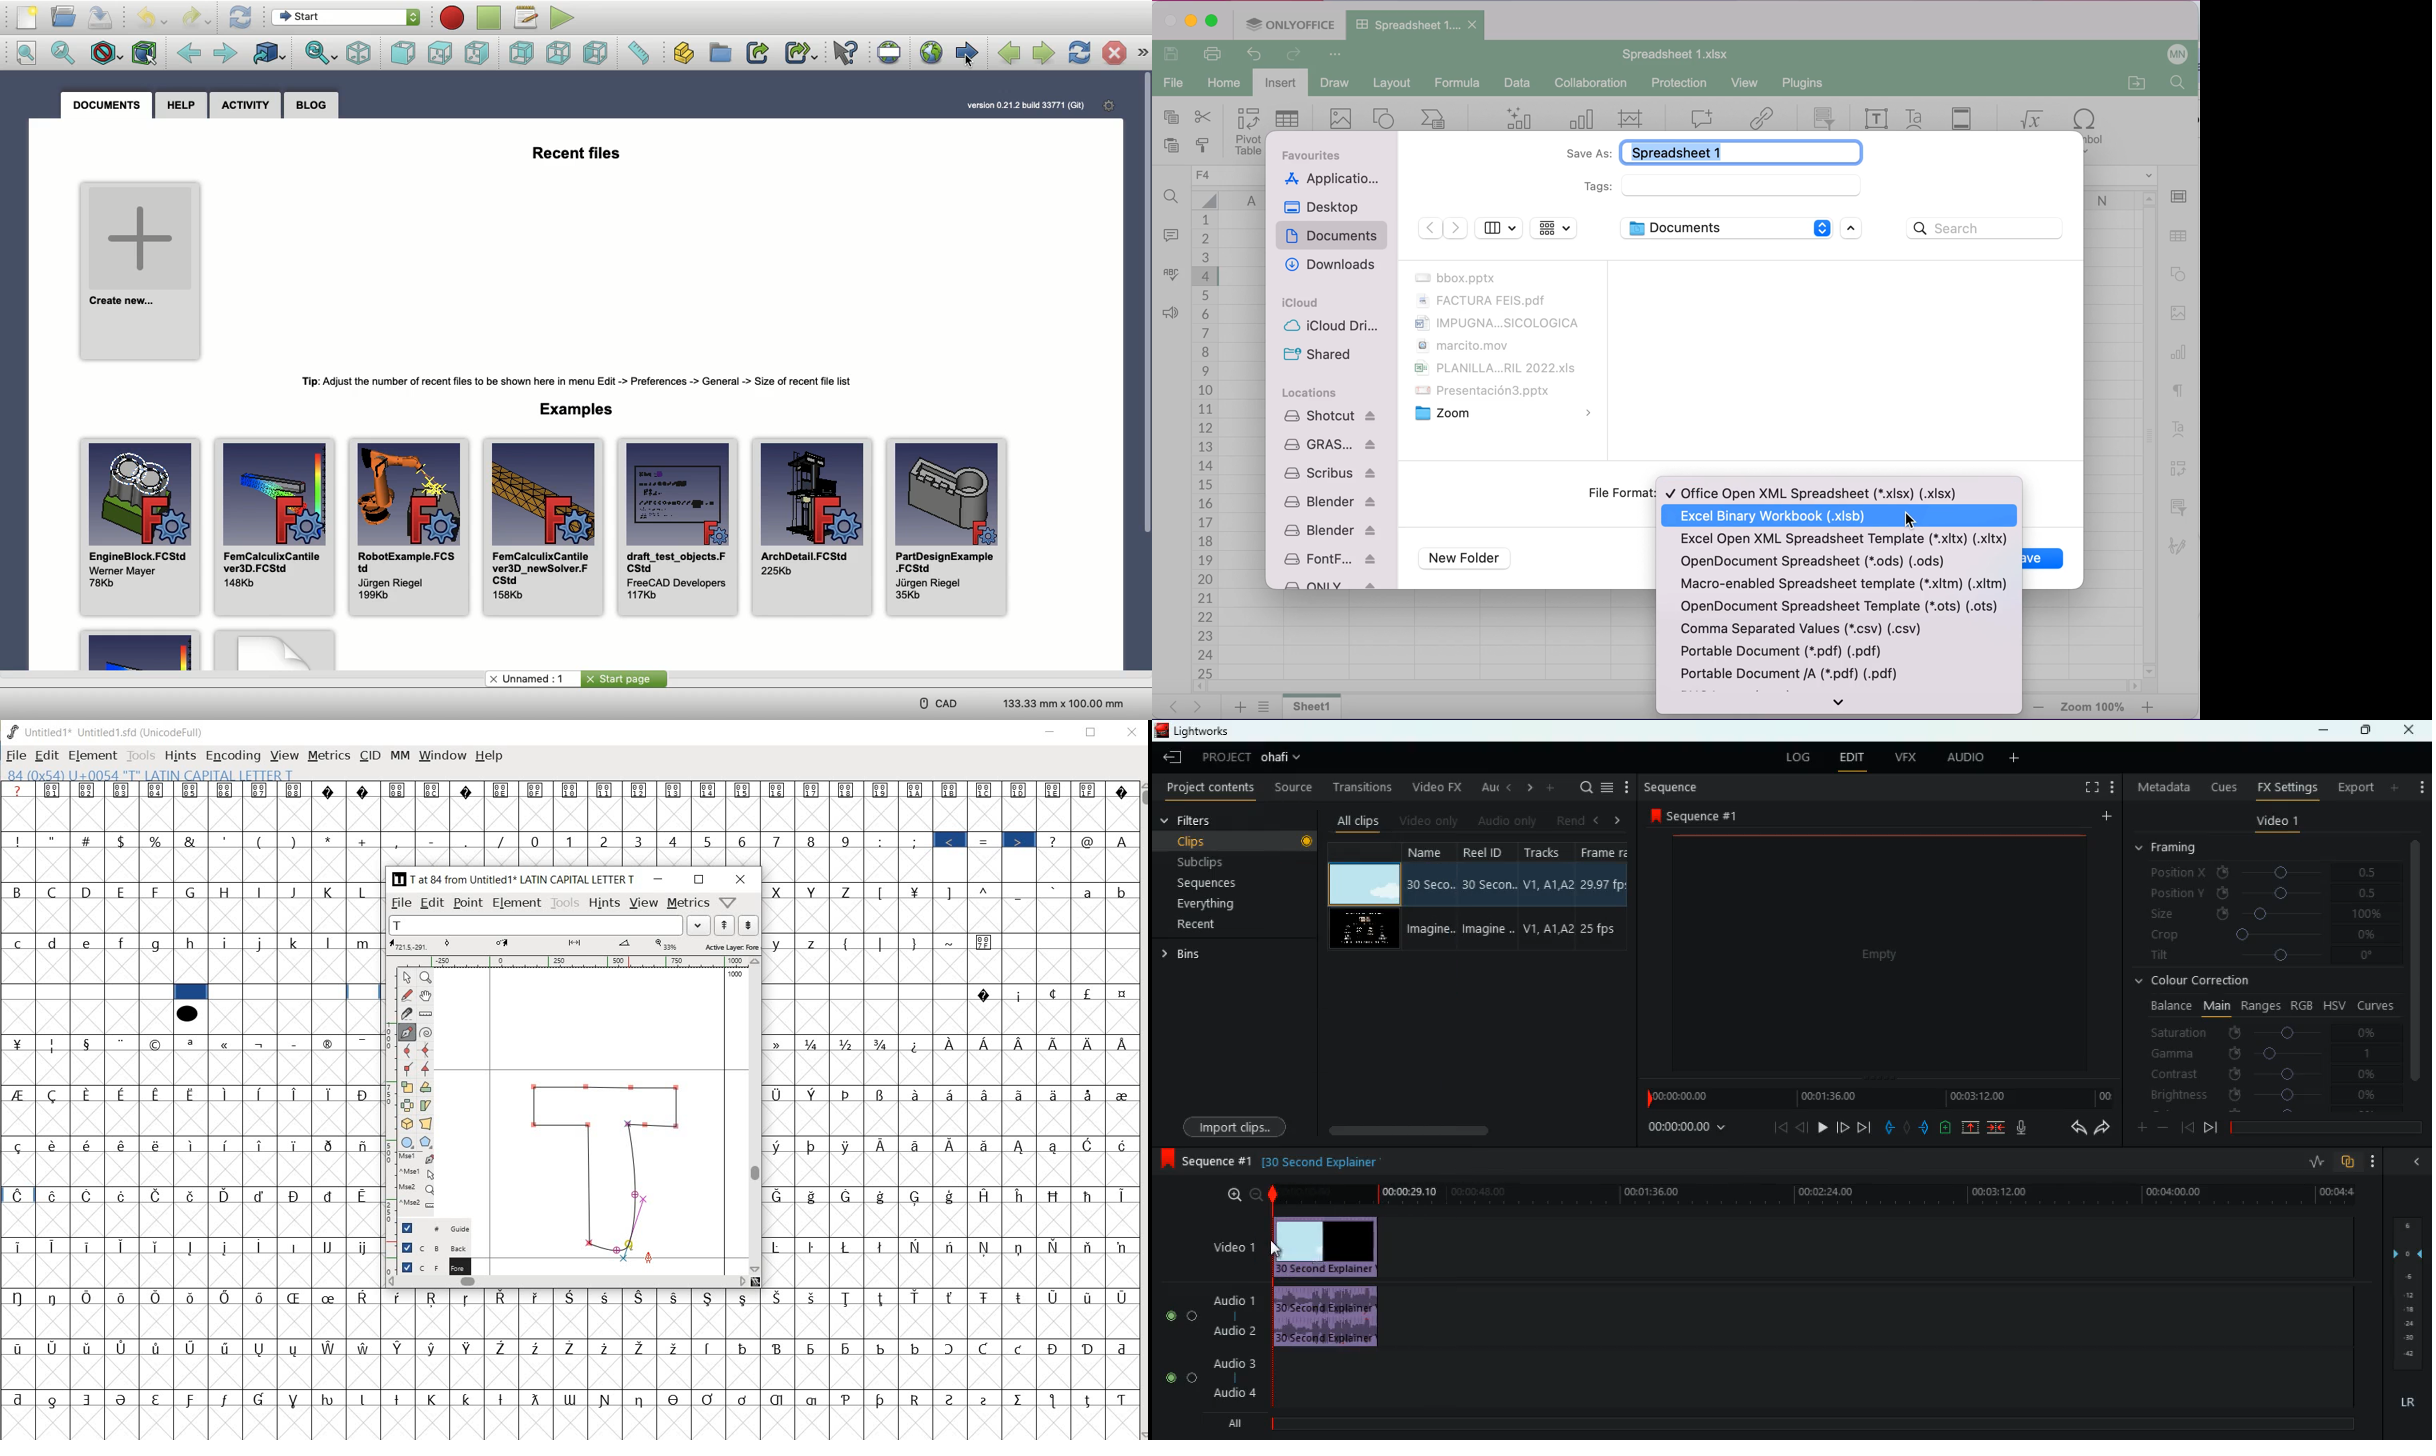 This screenshot has width=2436, height=1456. What do you see at coordinates (261, 1146) in the screenshot?
I see `Symbol` at bounding box center [261, 1146].